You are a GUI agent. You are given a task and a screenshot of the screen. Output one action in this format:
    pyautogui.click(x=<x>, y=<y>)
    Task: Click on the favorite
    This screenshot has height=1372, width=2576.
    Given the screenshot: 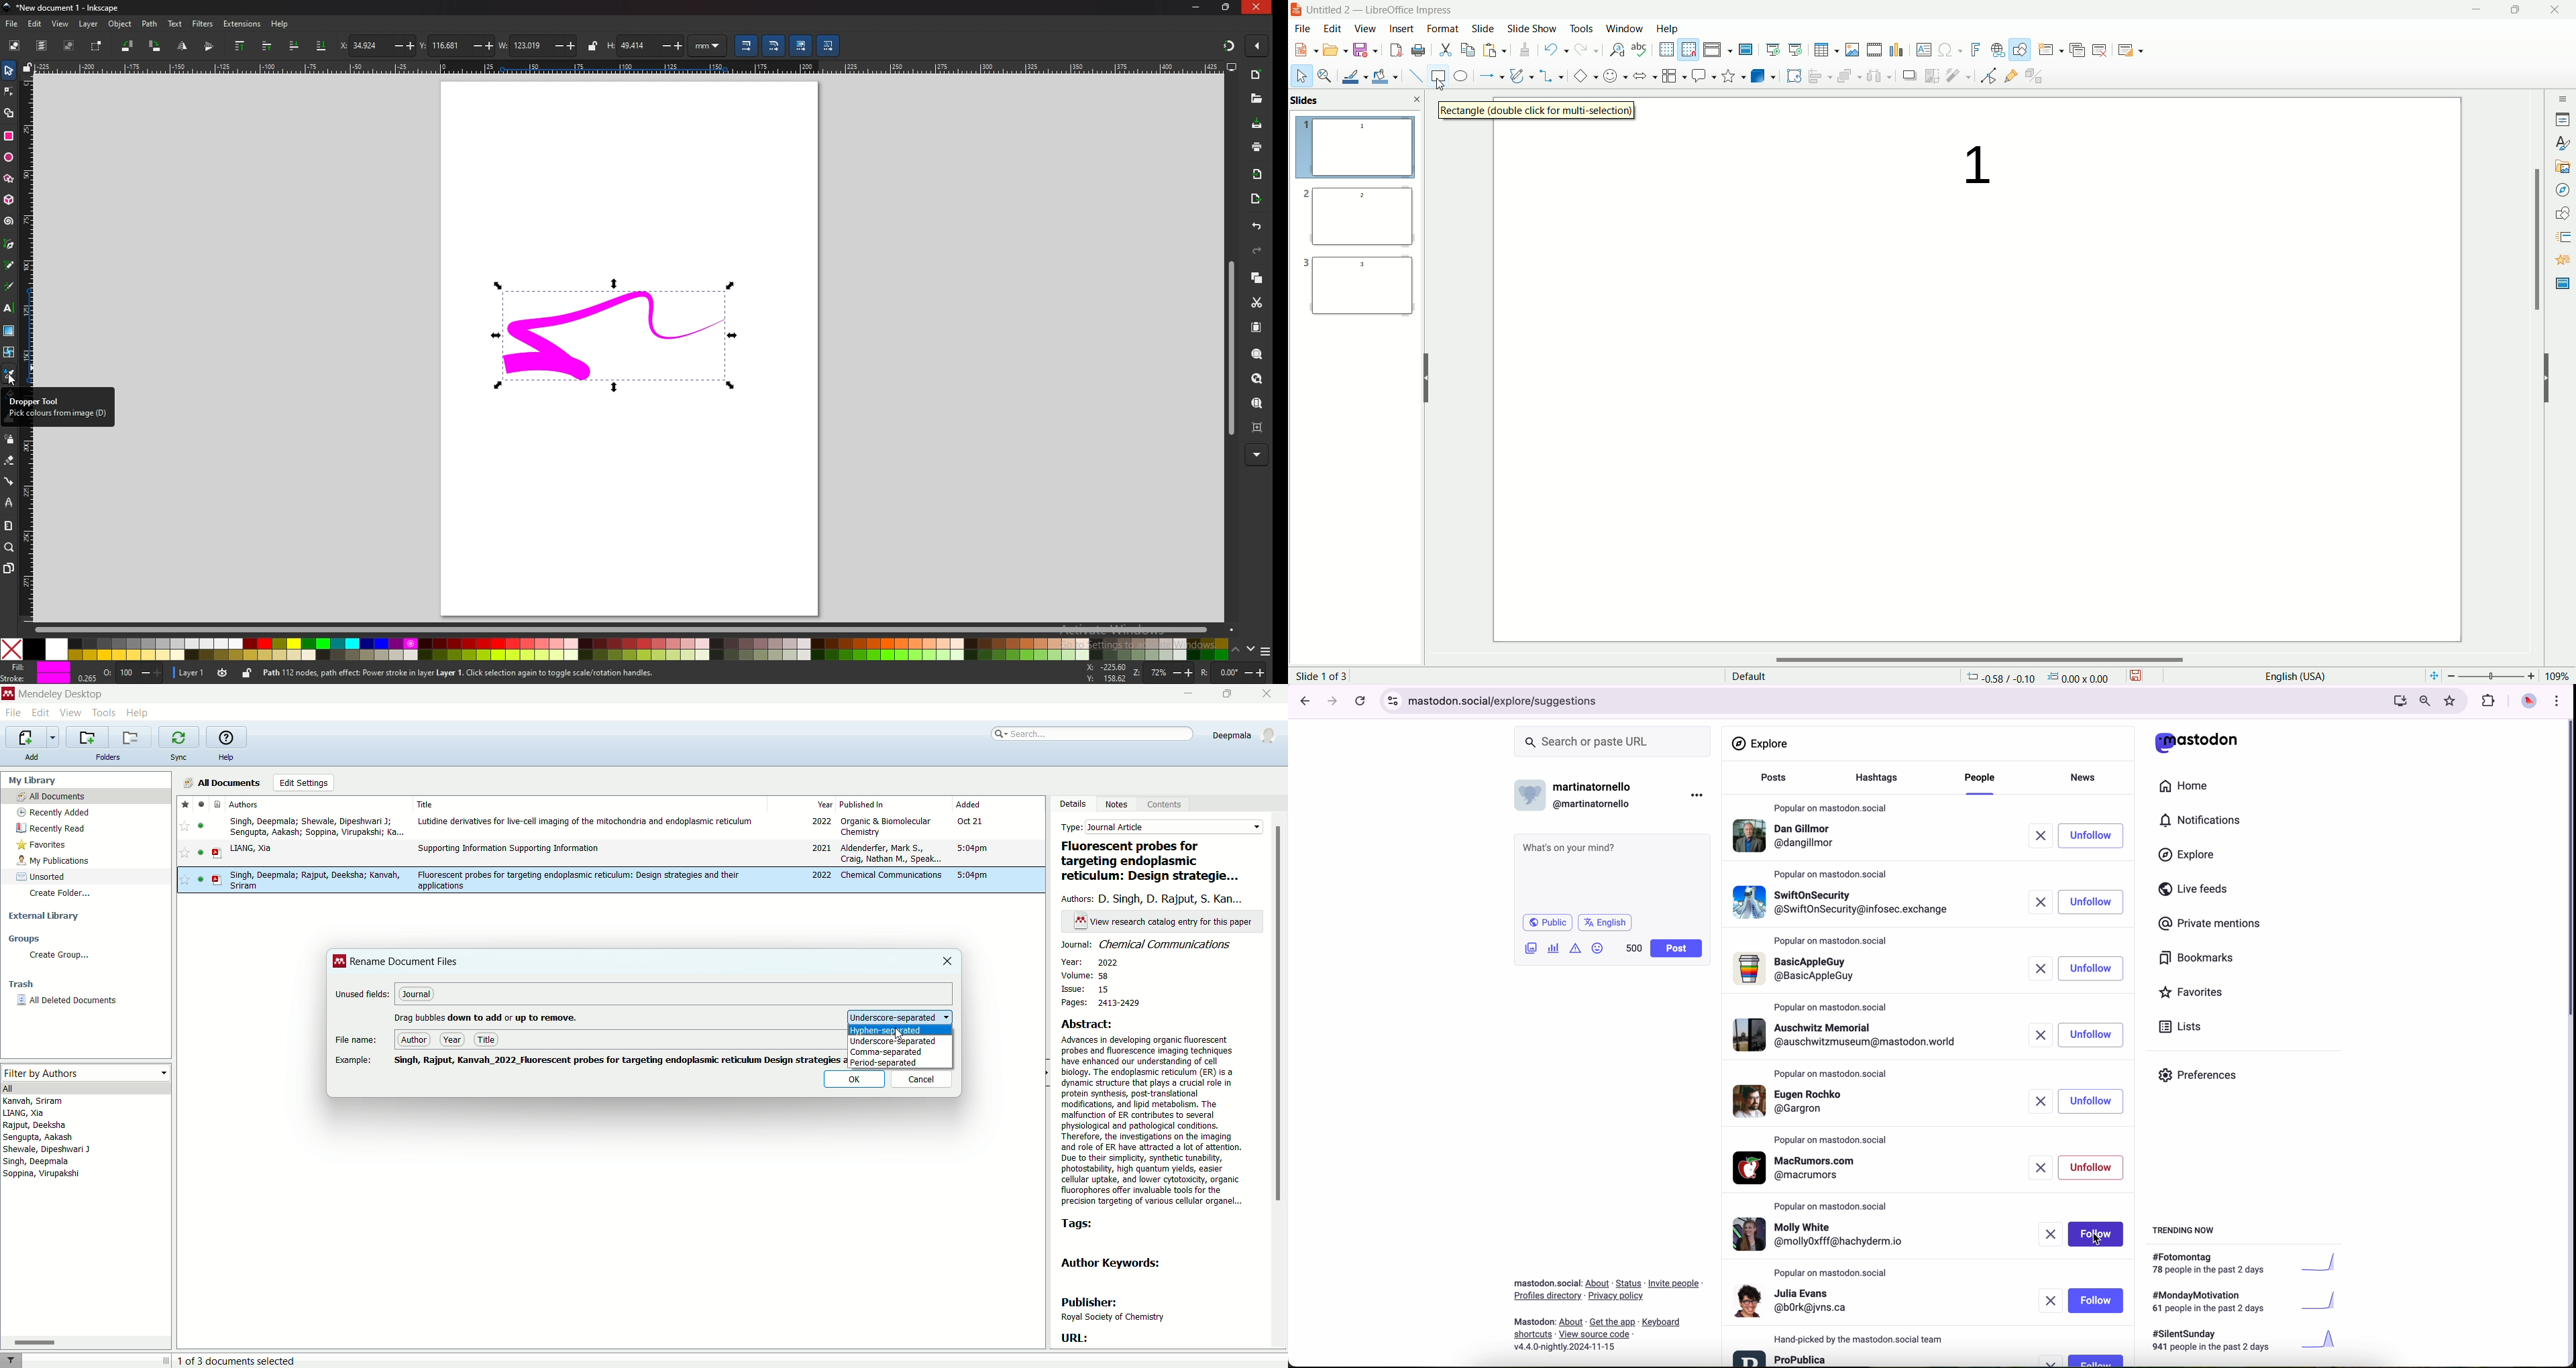 What is the action you would take?
    pyautogui.click(x=184, y=803)
    